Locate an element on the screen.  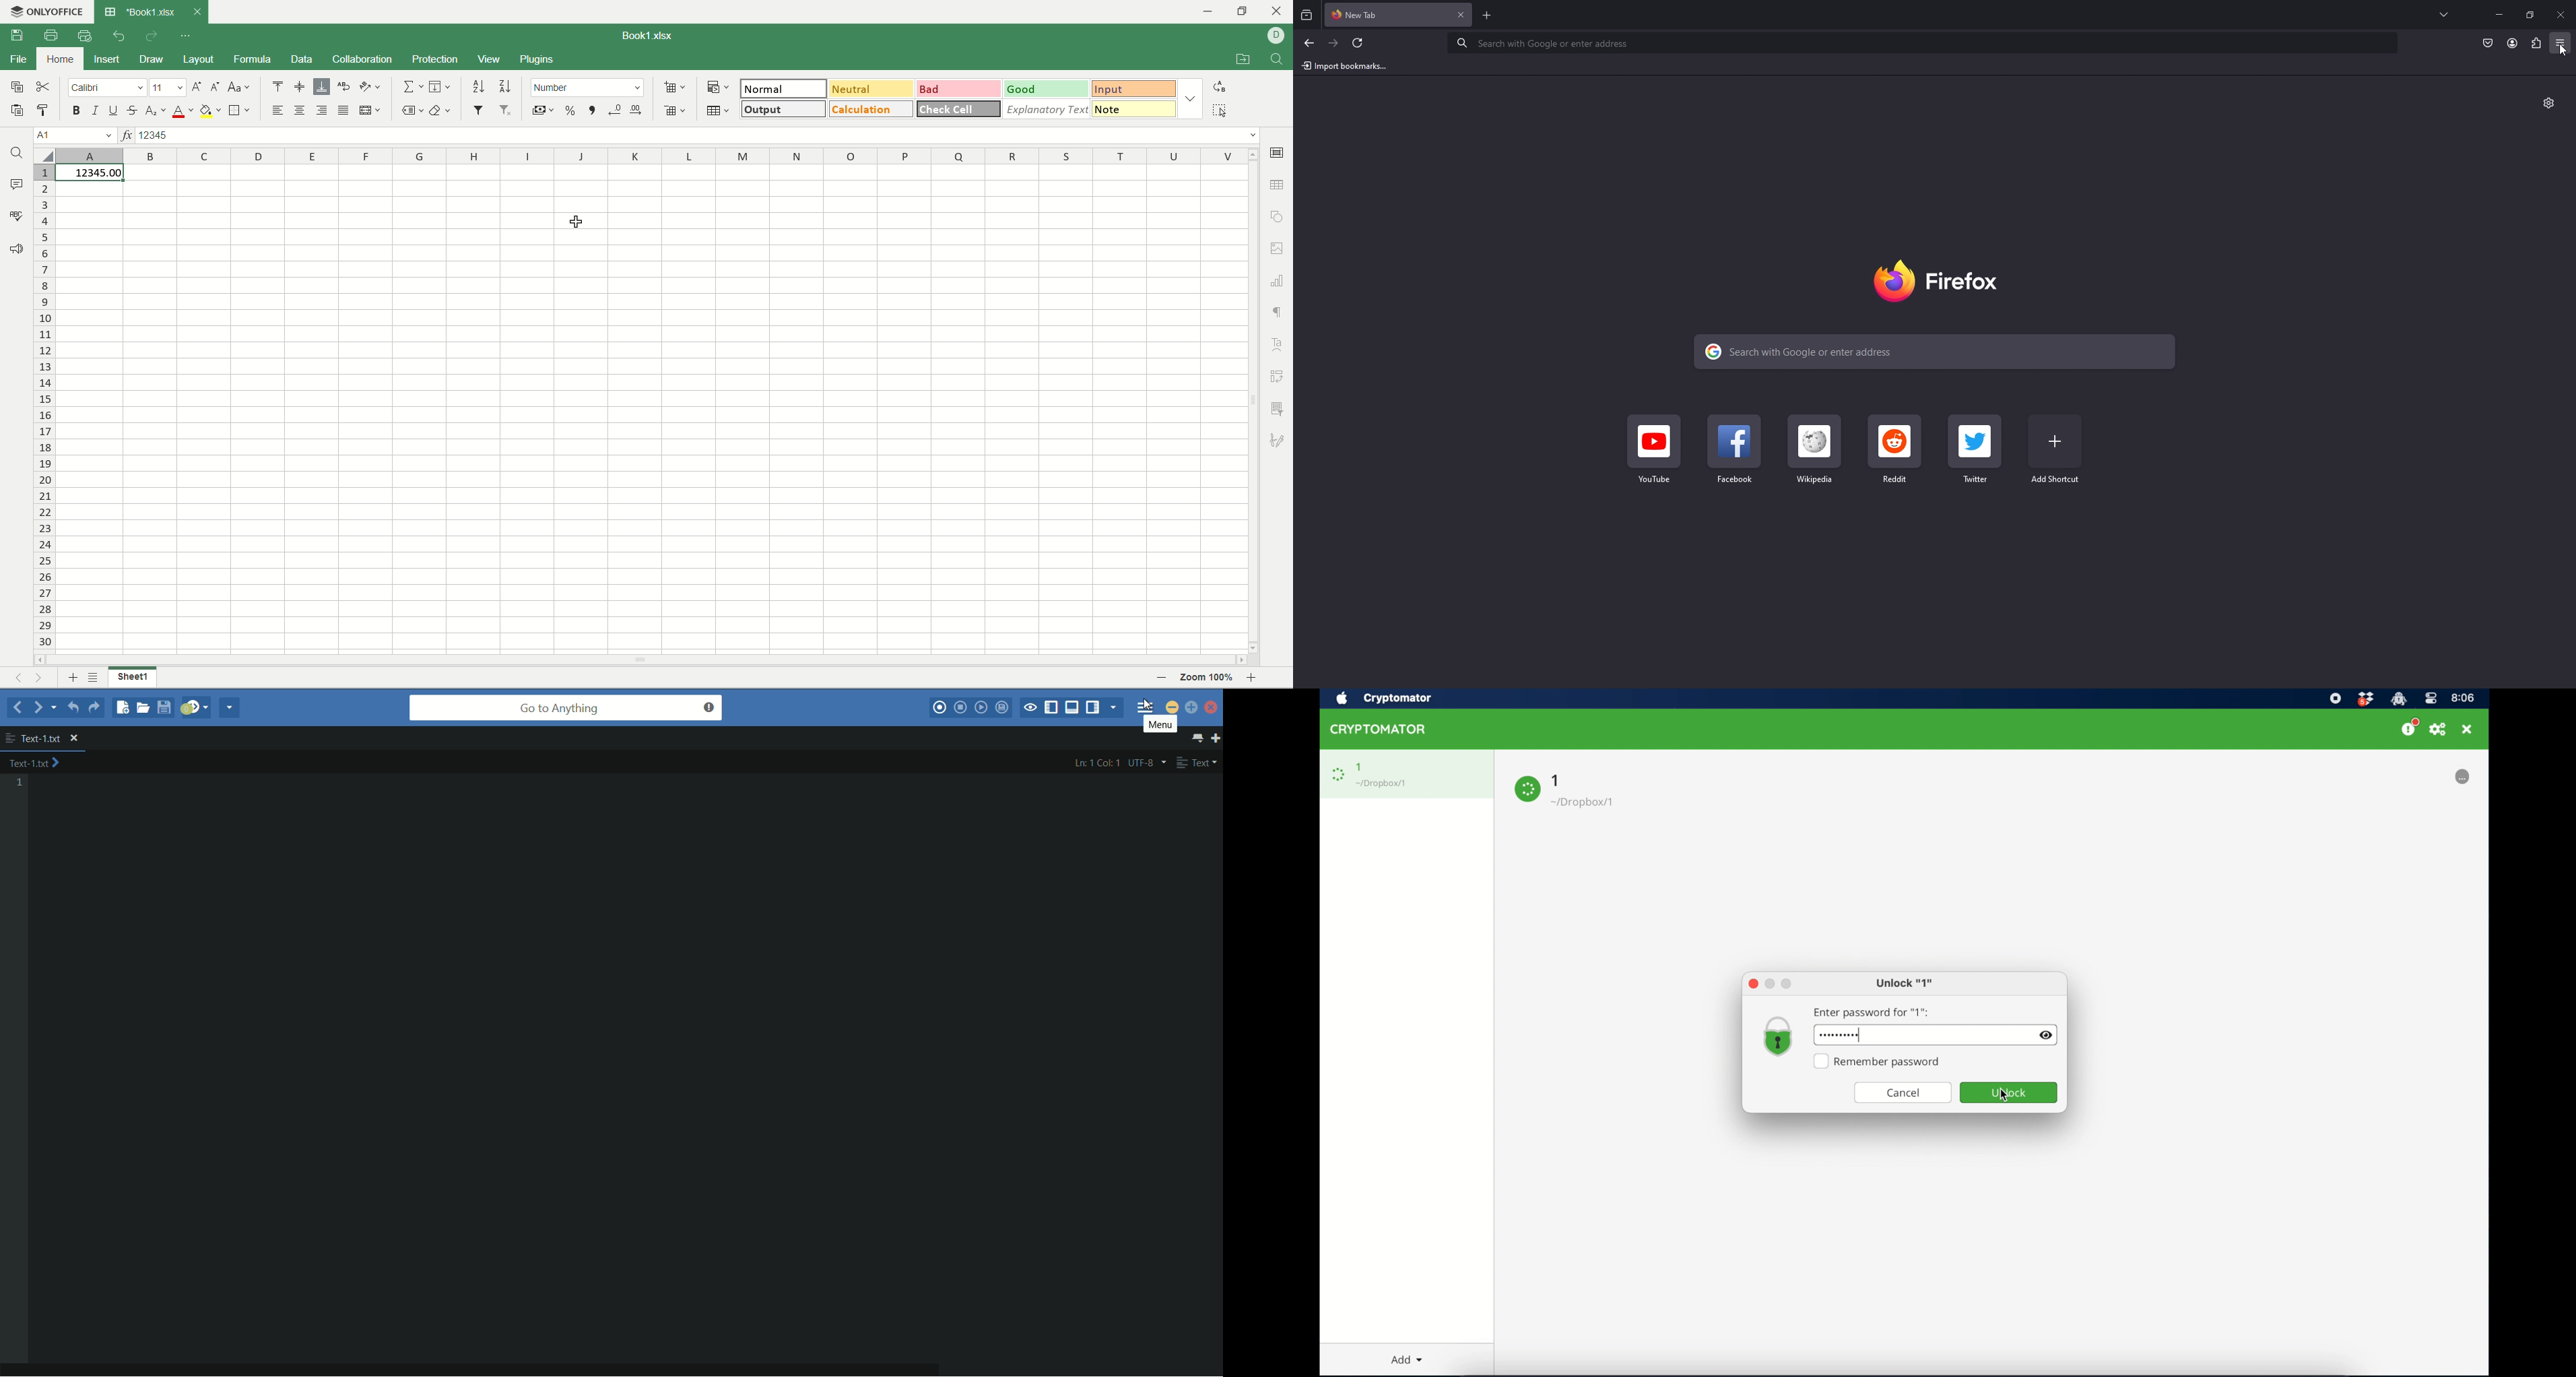
zoom percent is located at coordinates (1205, 678).